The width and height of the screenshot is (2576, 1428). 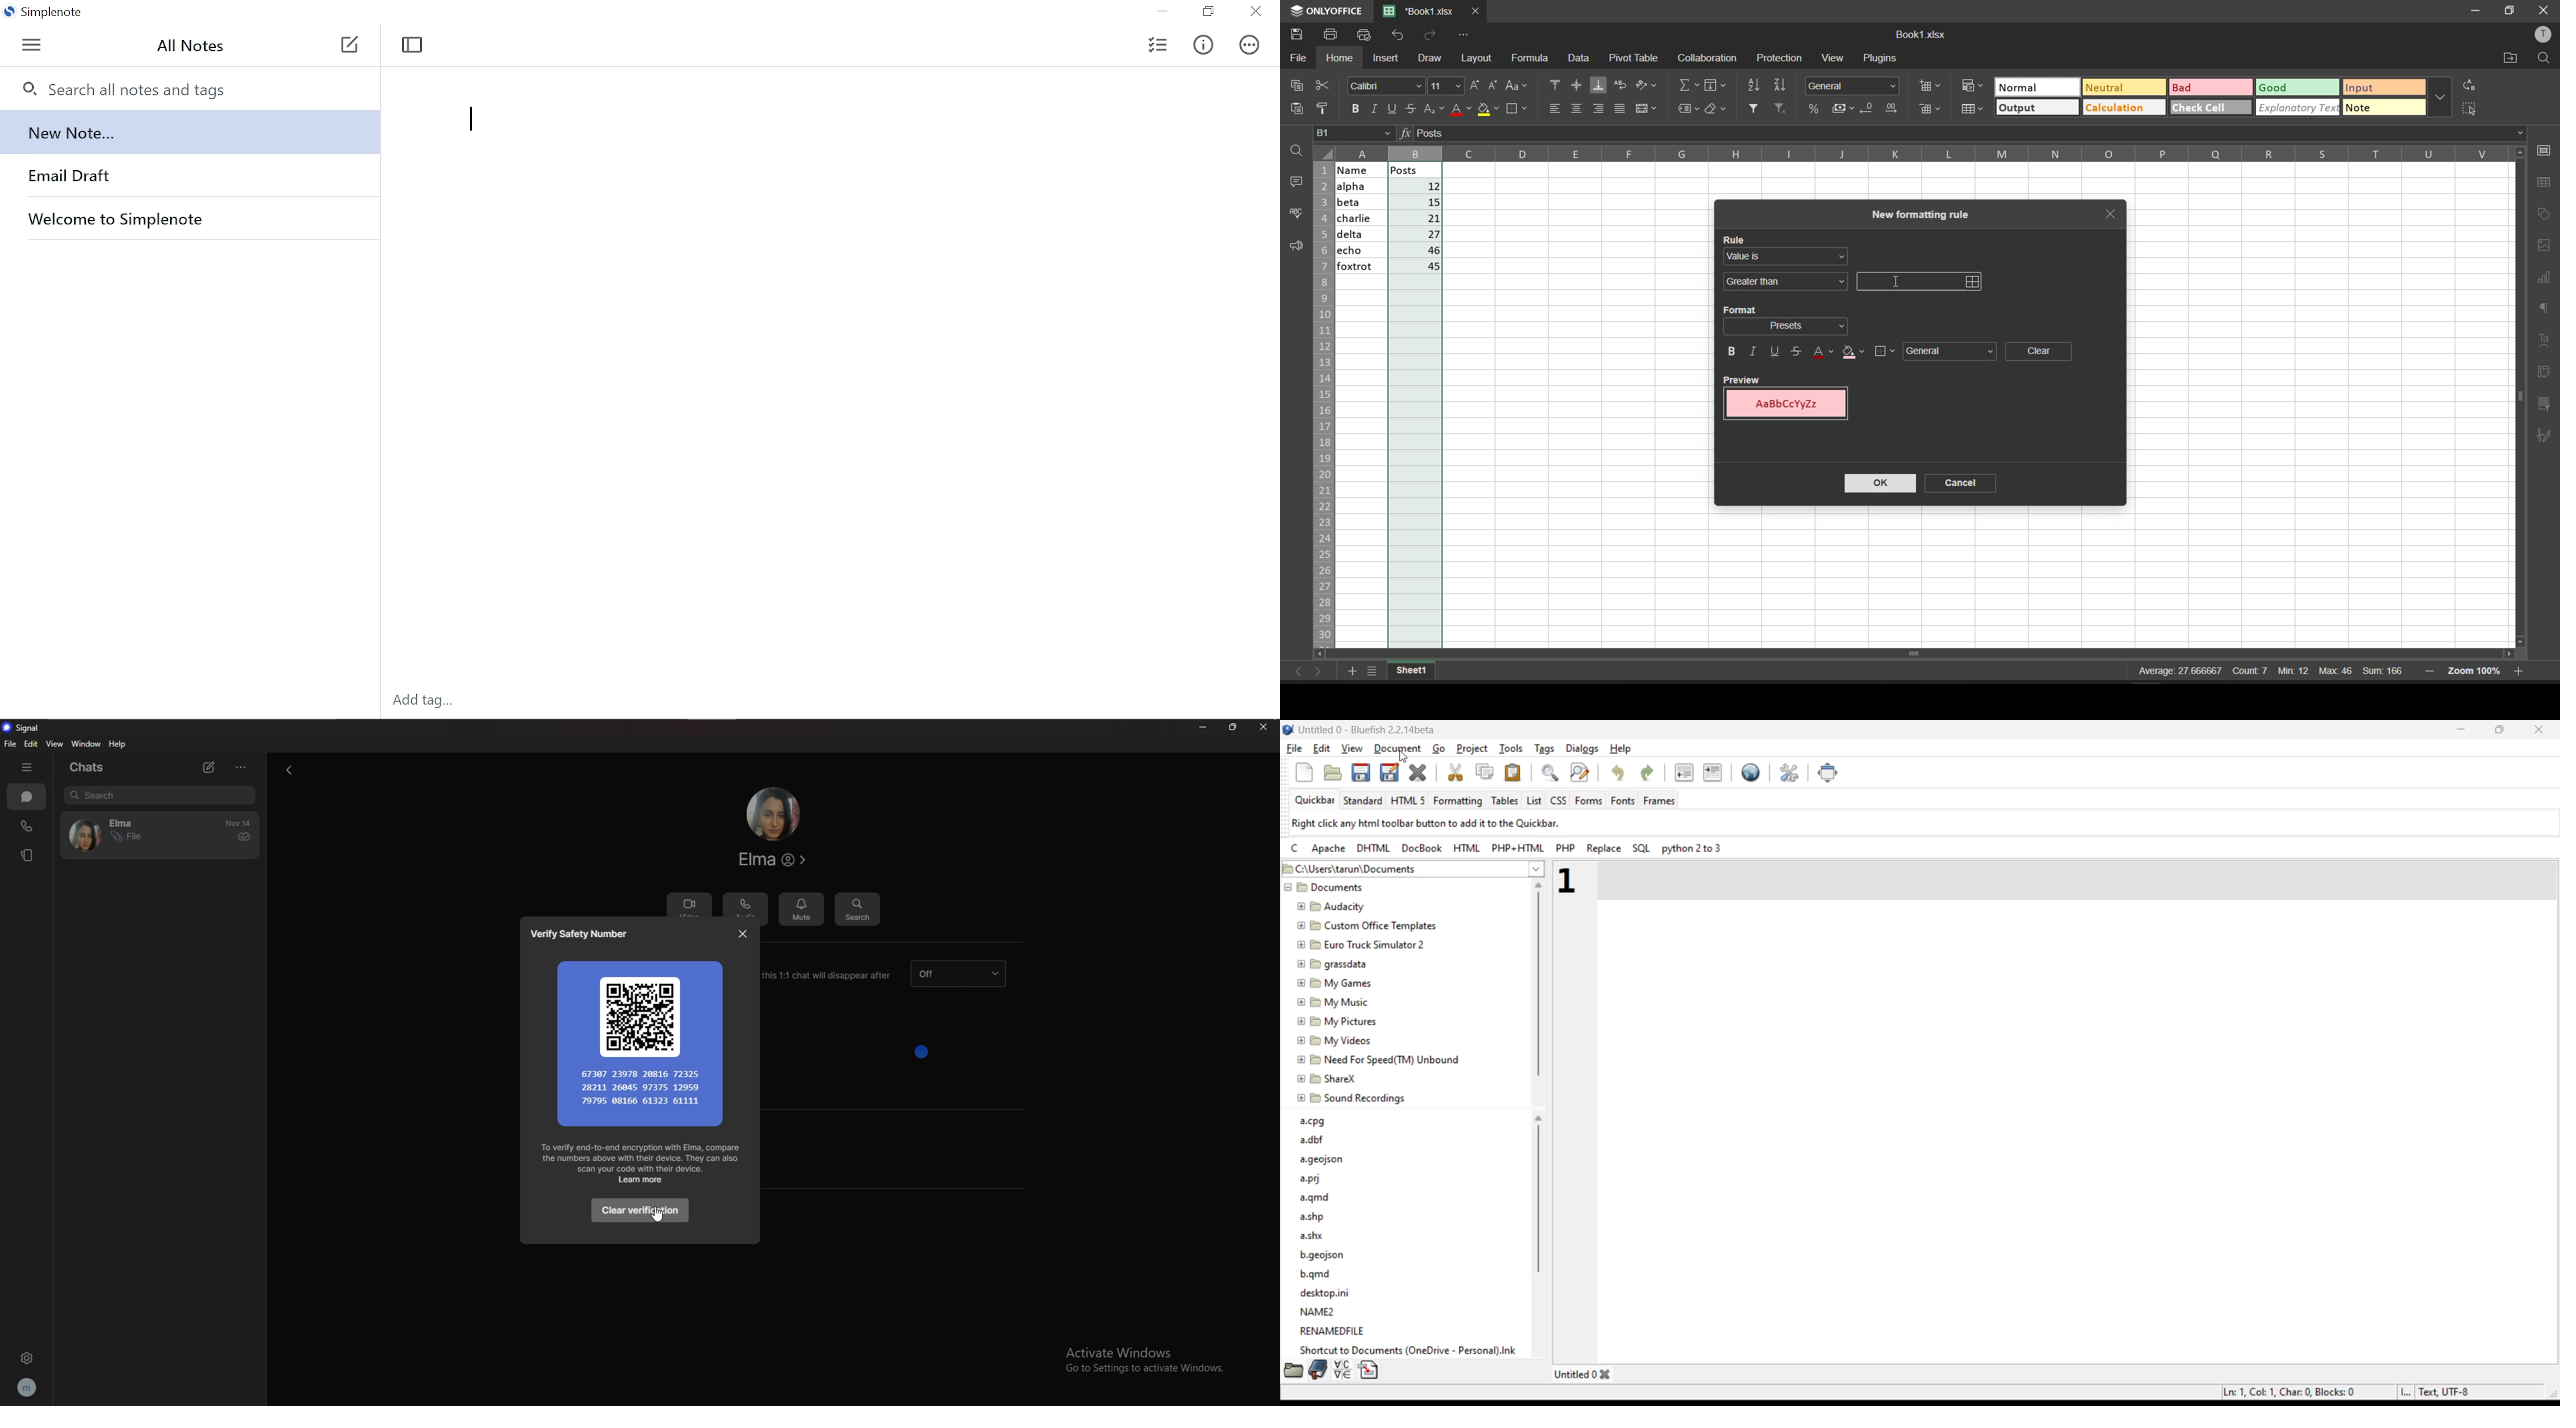 What do you see at coordinates (1413, 395) in the screenshot?
I see `posts` at bounding box center [1413, 395].